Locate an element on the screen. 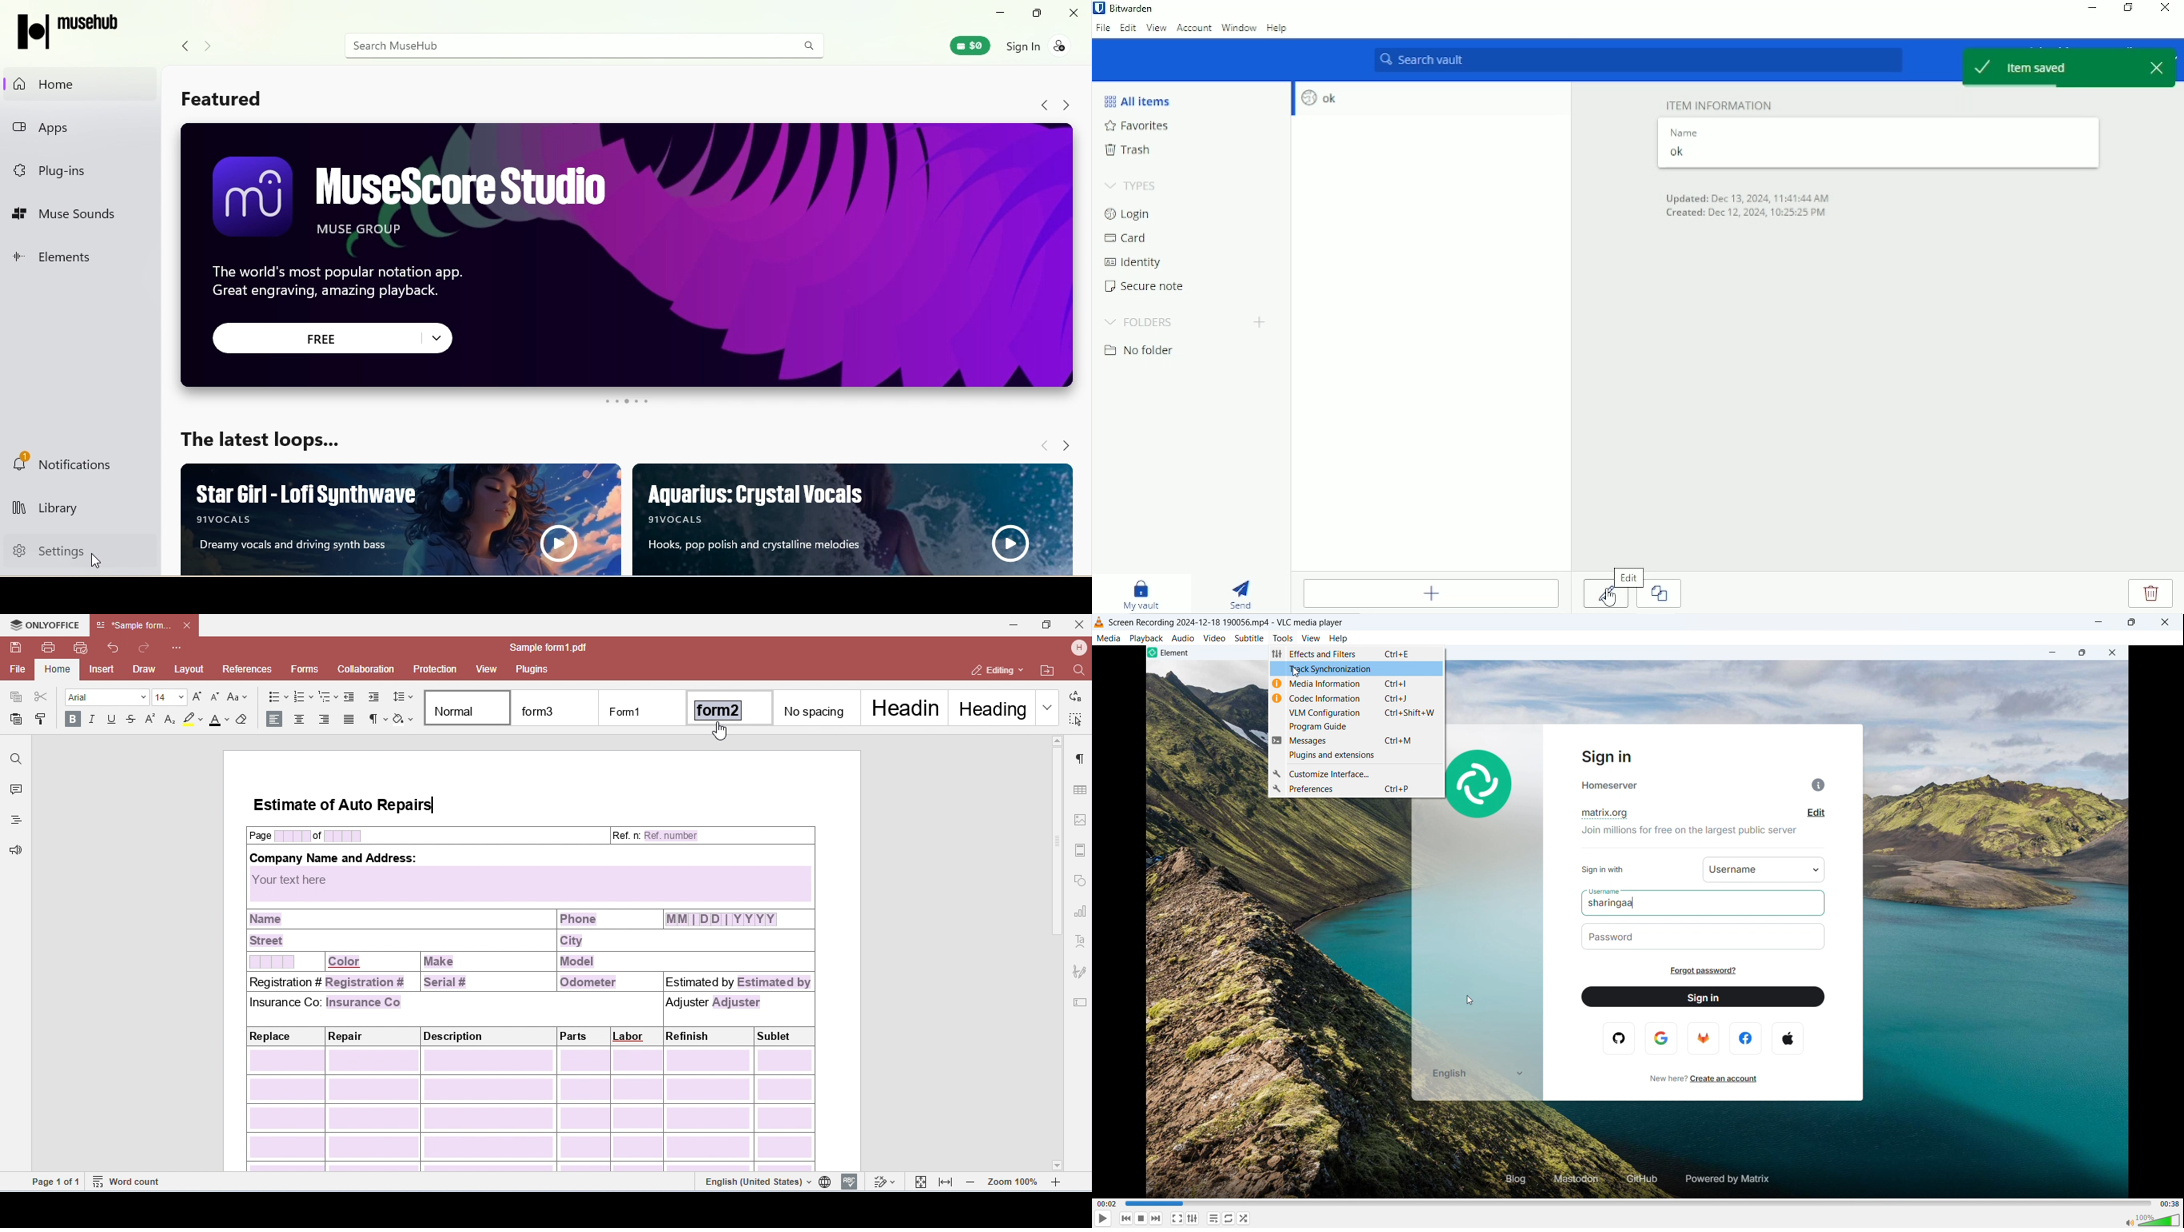  facebook logo is located at coordinates (1748, 1038).